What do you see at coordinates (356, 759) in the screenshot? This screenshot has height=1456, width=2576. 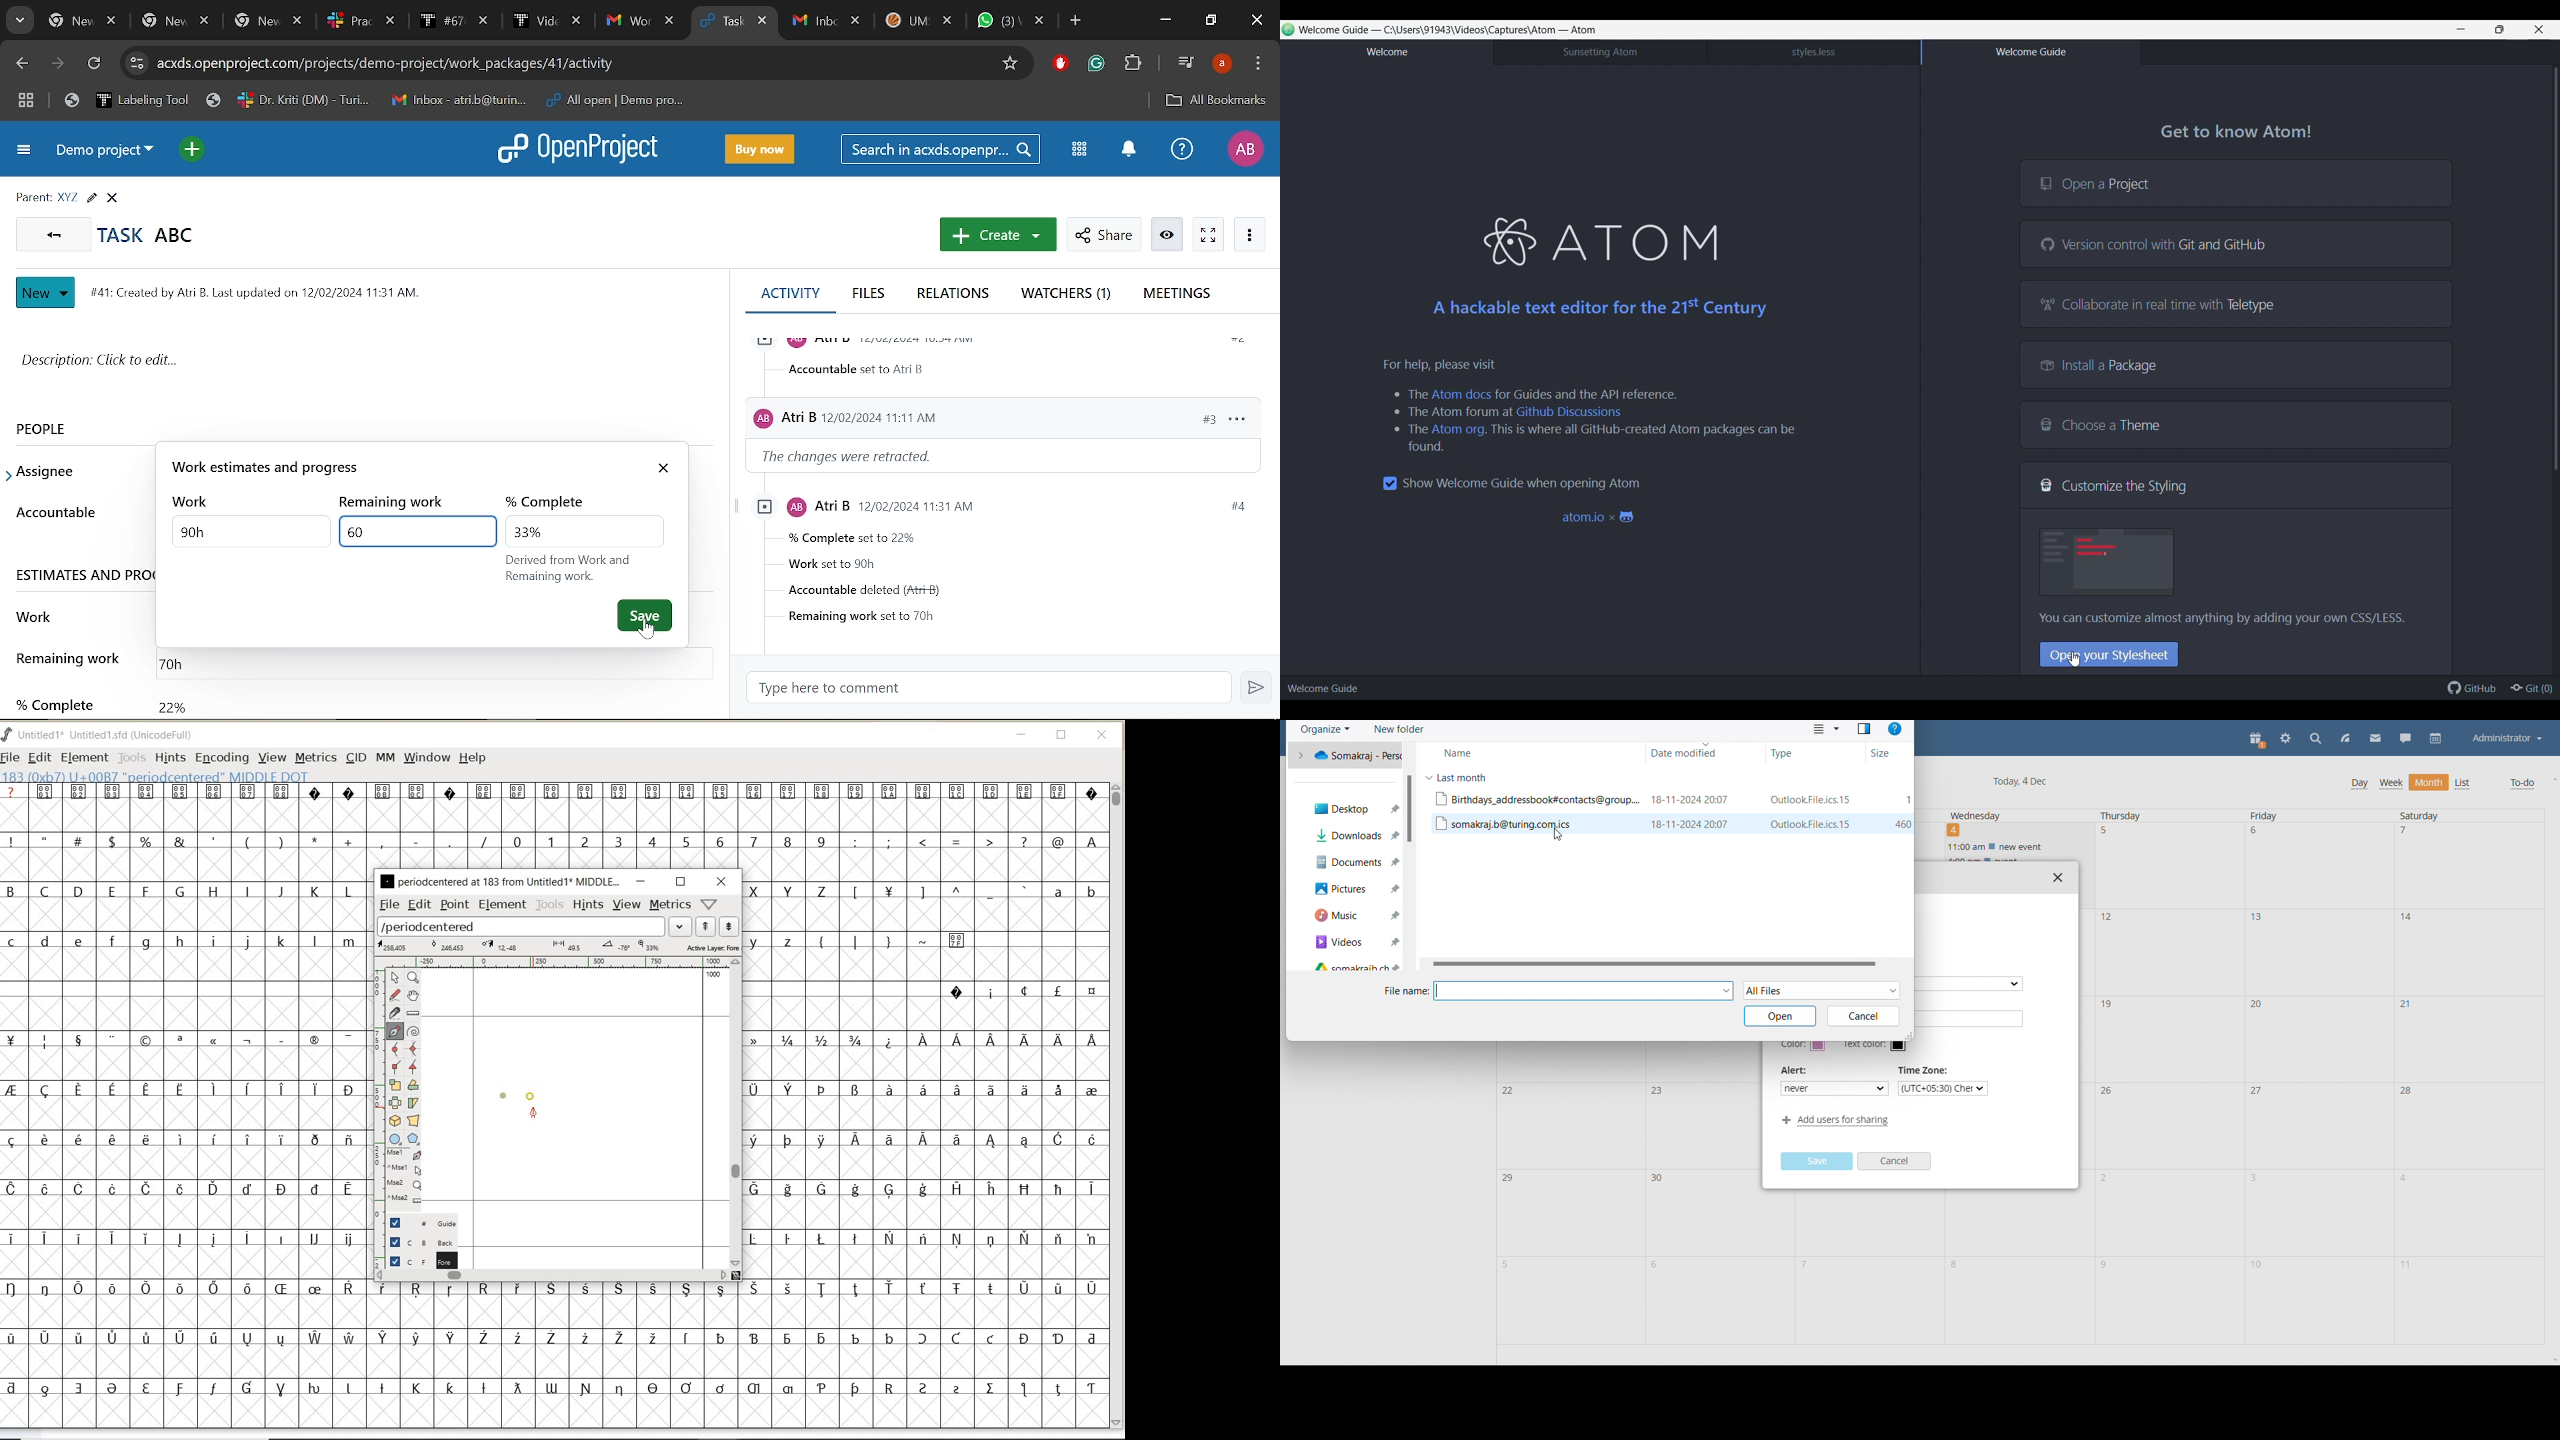 I see `CID` at bounding box center [356, 759].